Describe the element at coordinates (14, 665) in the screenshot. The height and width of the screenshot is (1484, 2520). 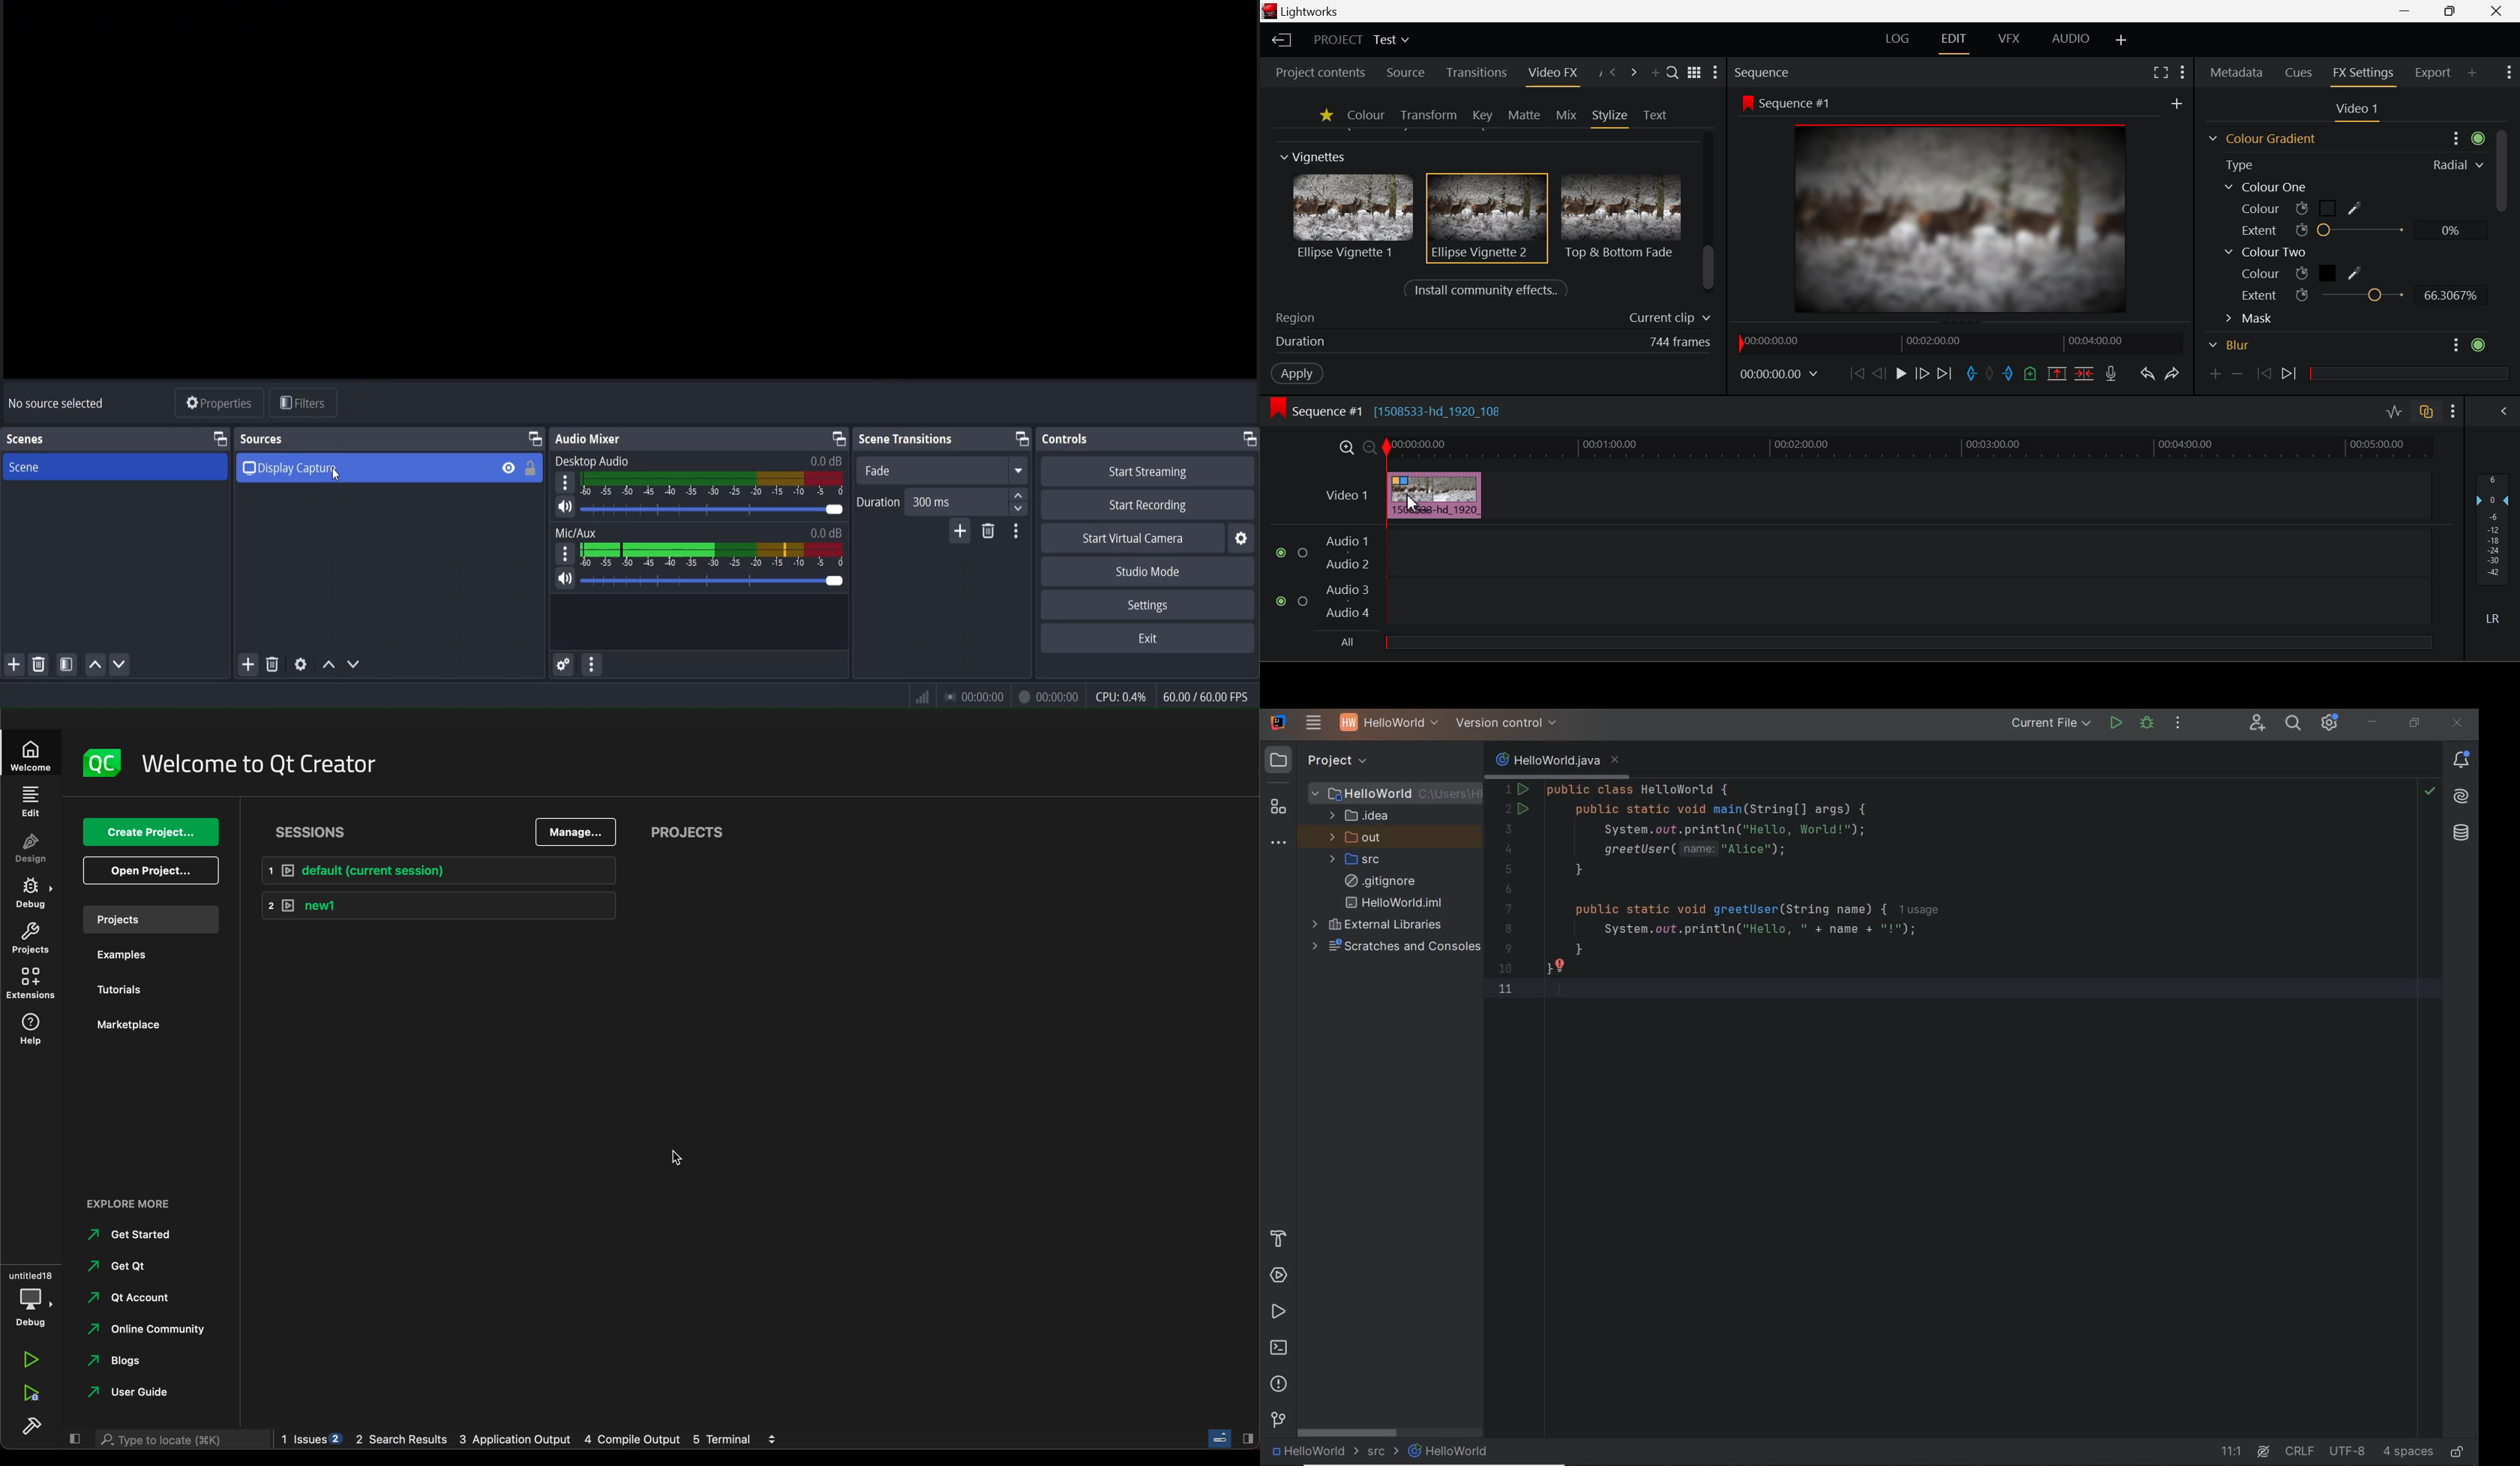
I see `add scene` at that location.